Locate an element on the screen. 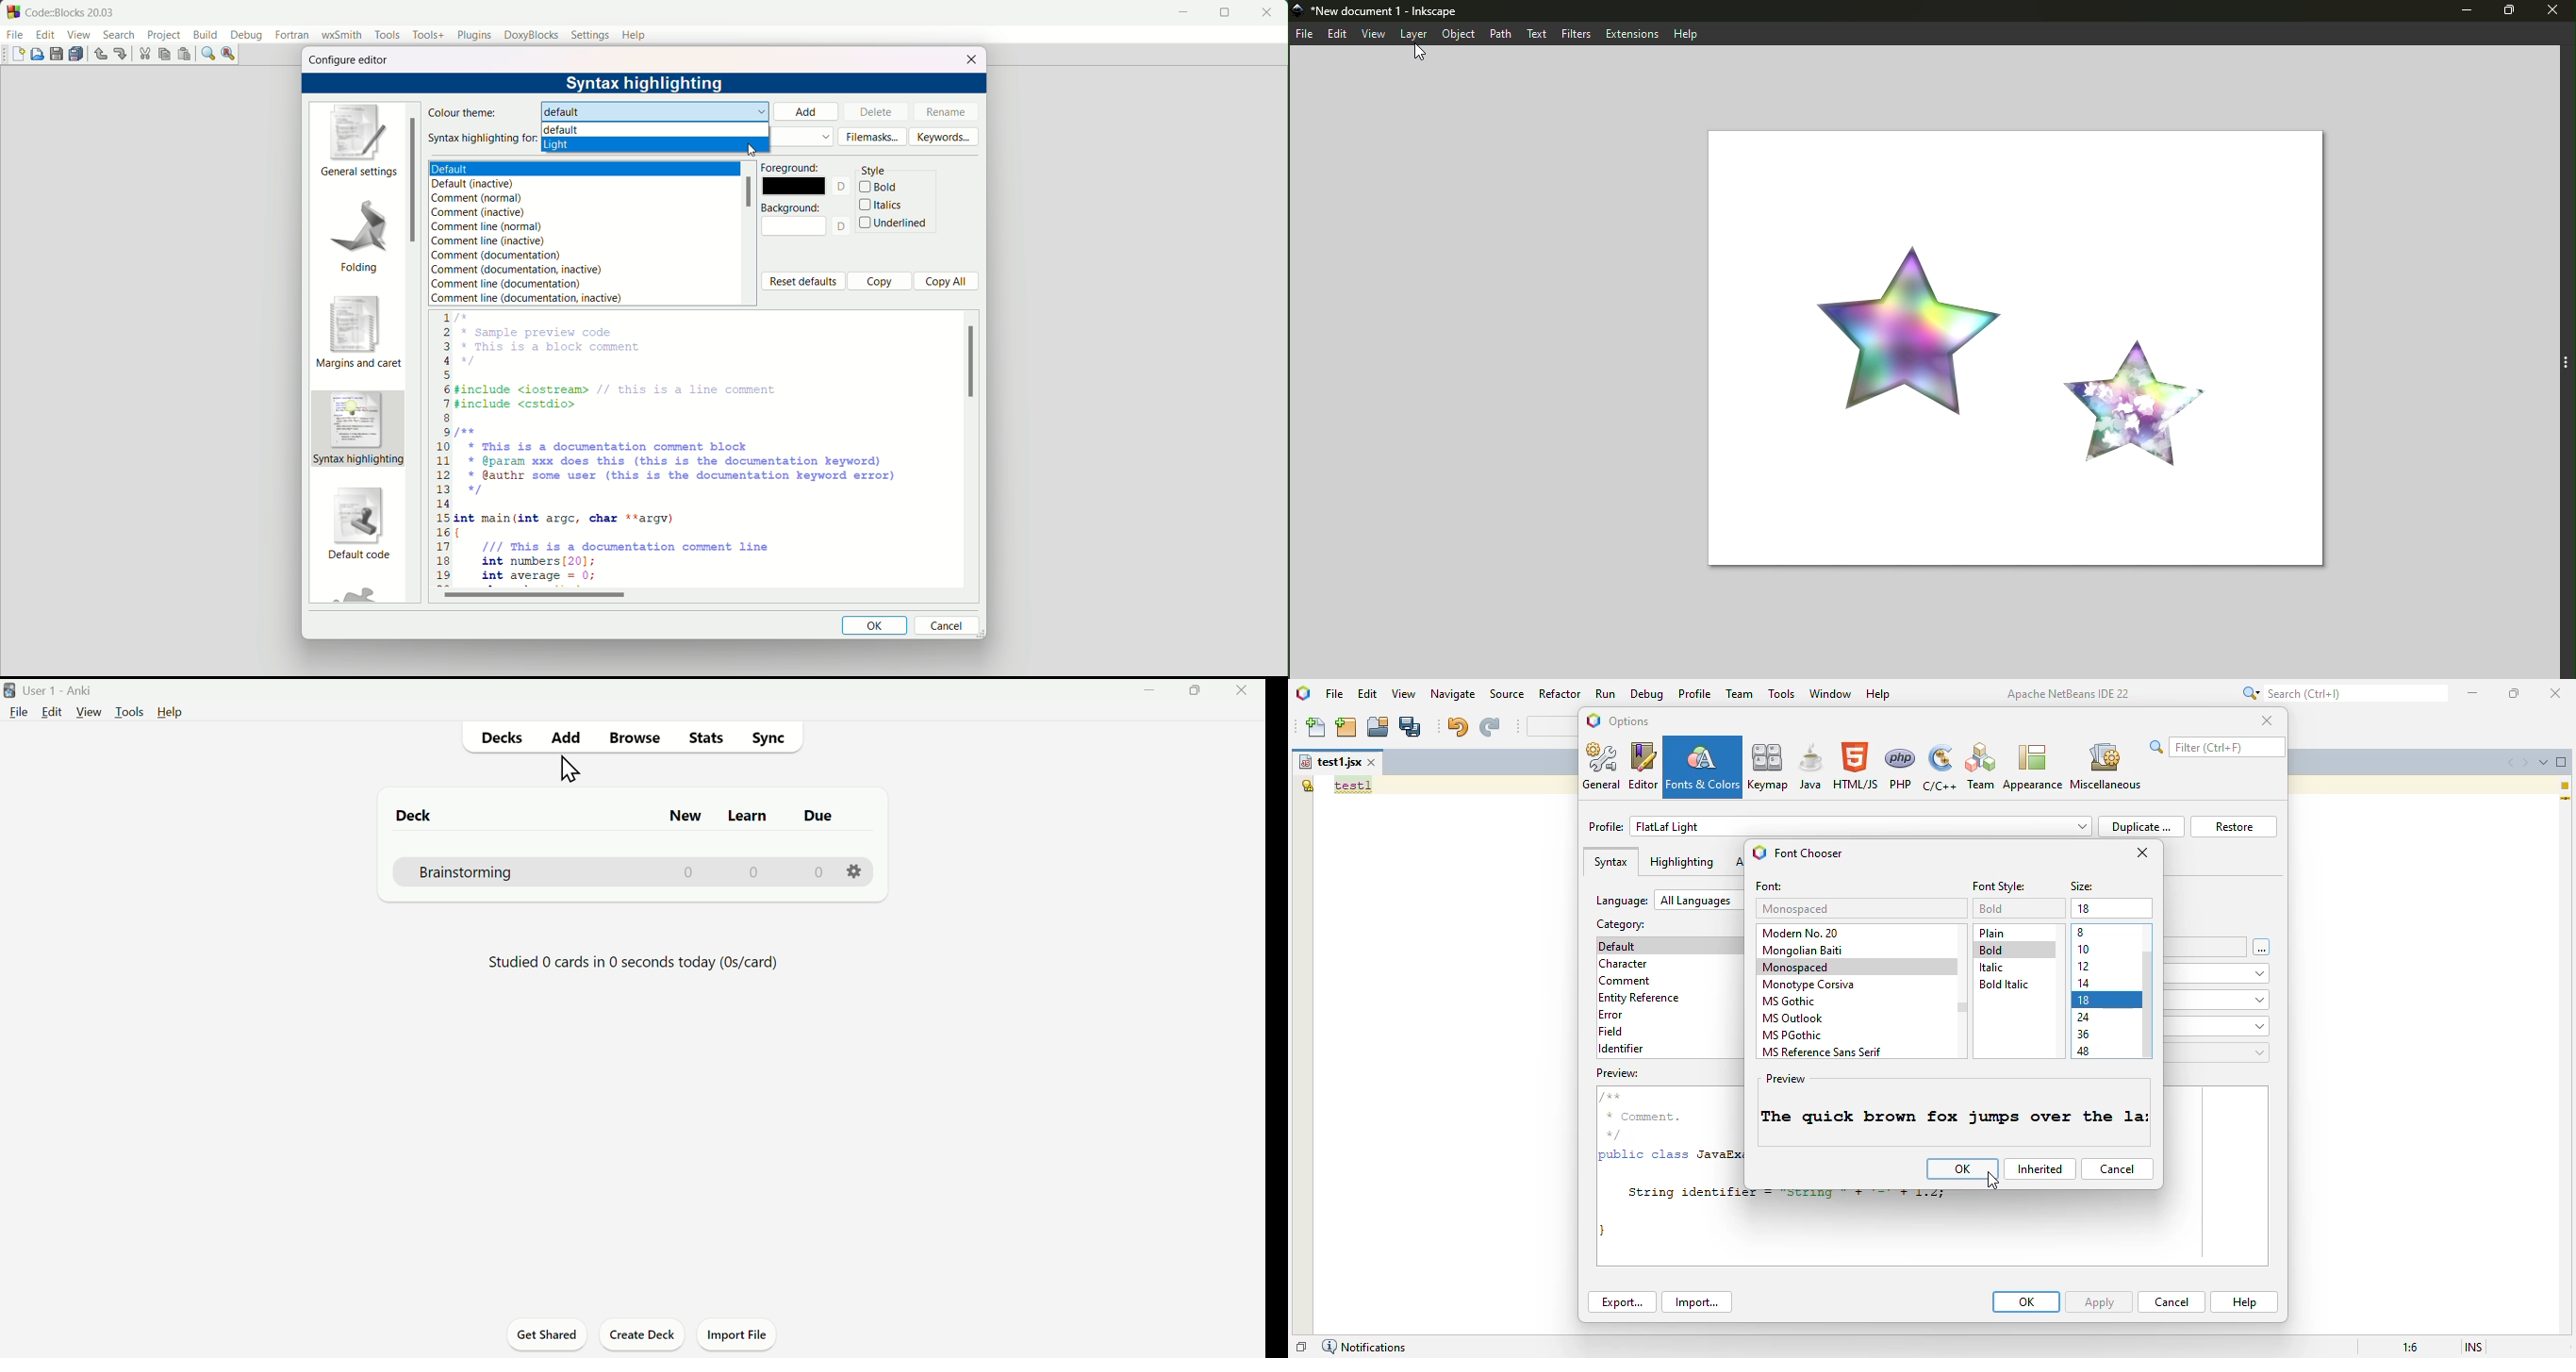 The width and height of the screenshot is (2576, 1372). scroll bar is located at coordinates (971, 362).